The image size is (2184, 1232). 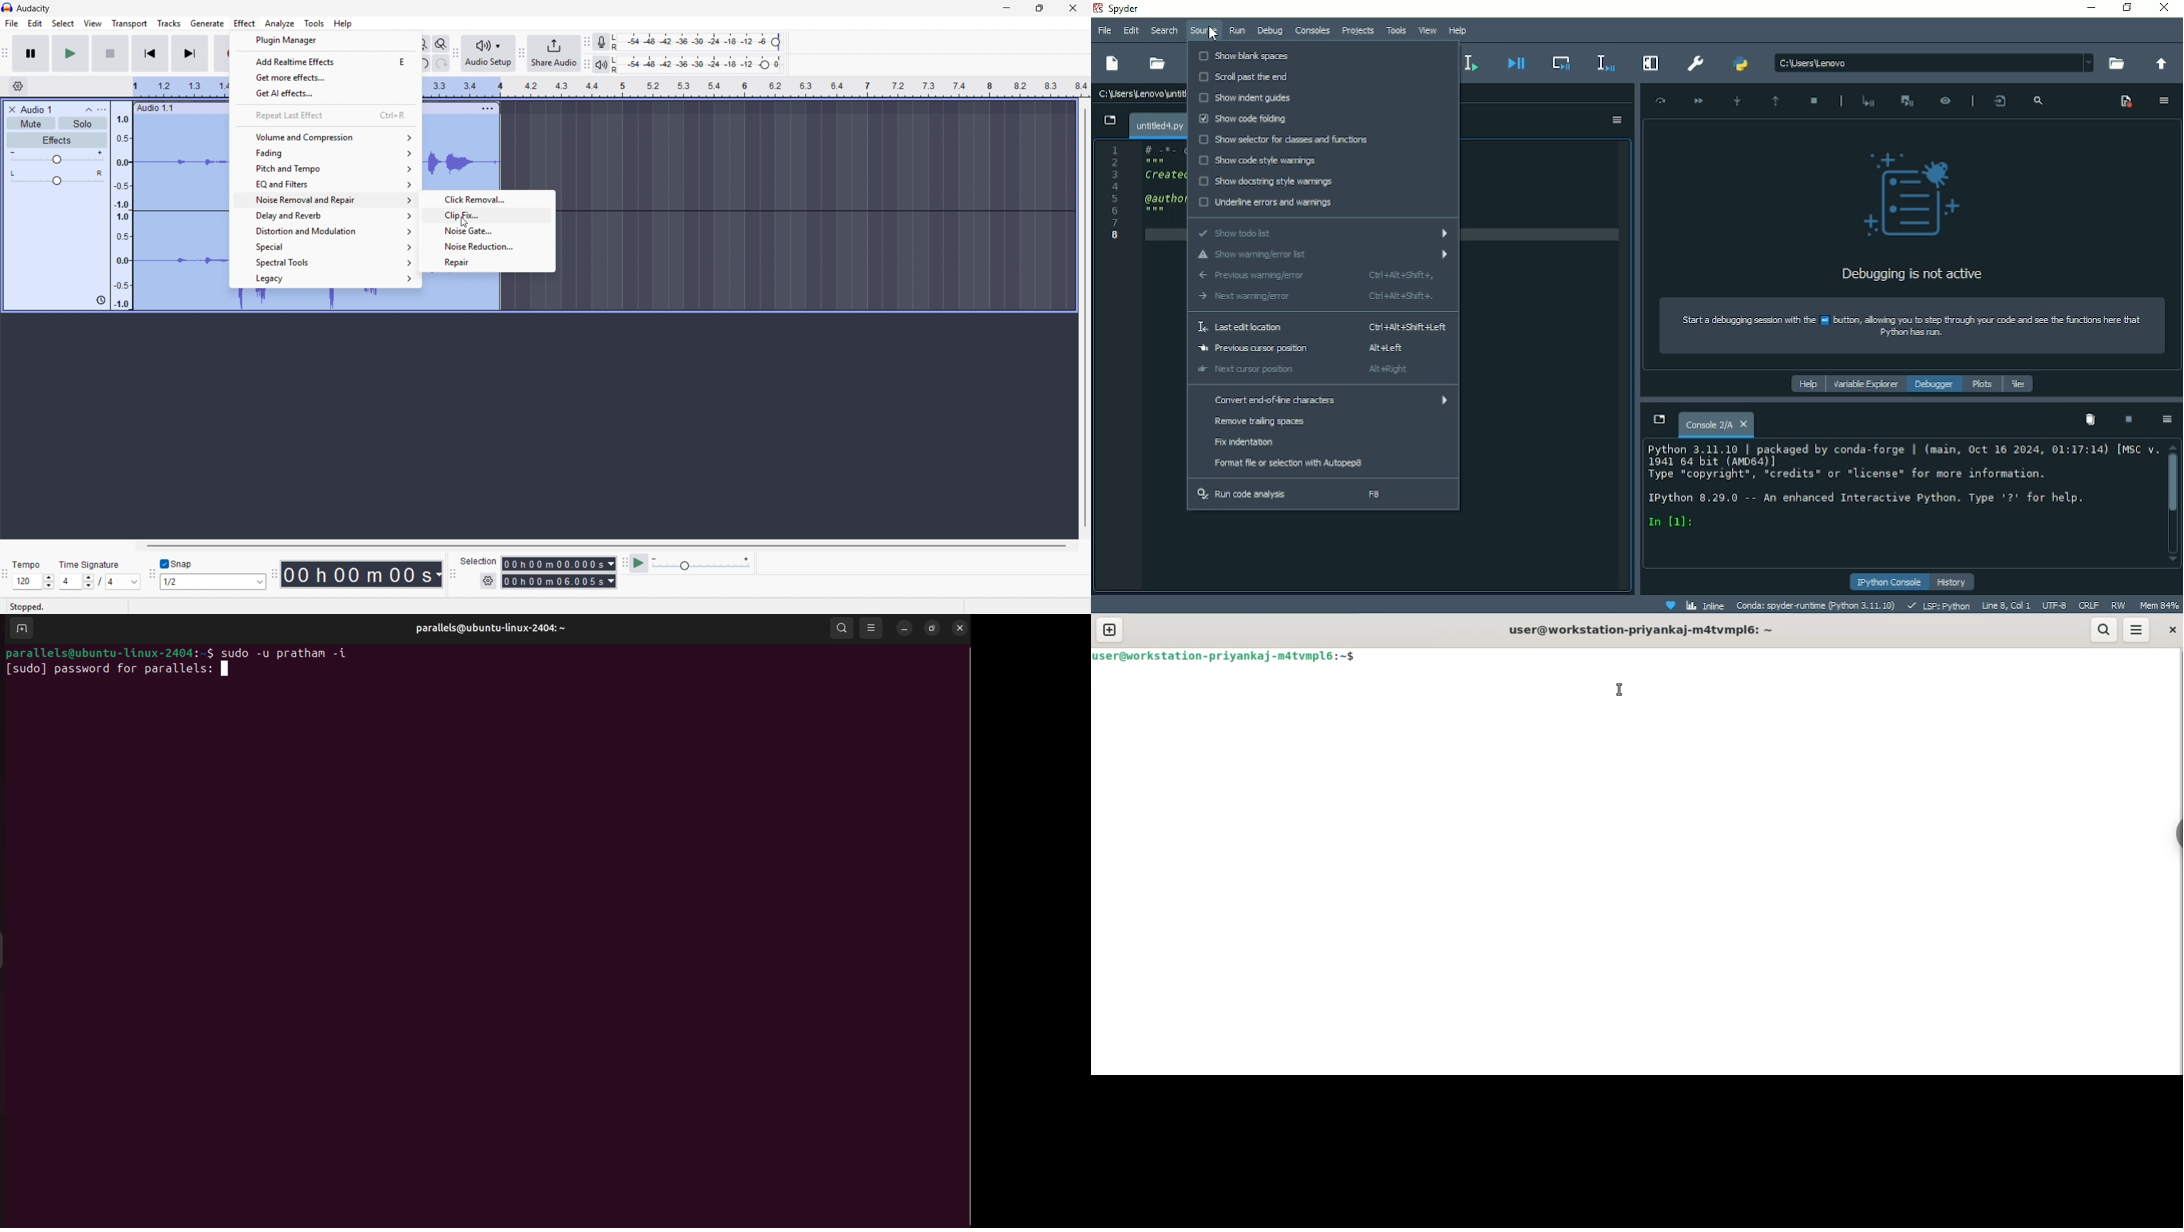 I want to click on Start debugging after last error, so click(x=1869, y=101).